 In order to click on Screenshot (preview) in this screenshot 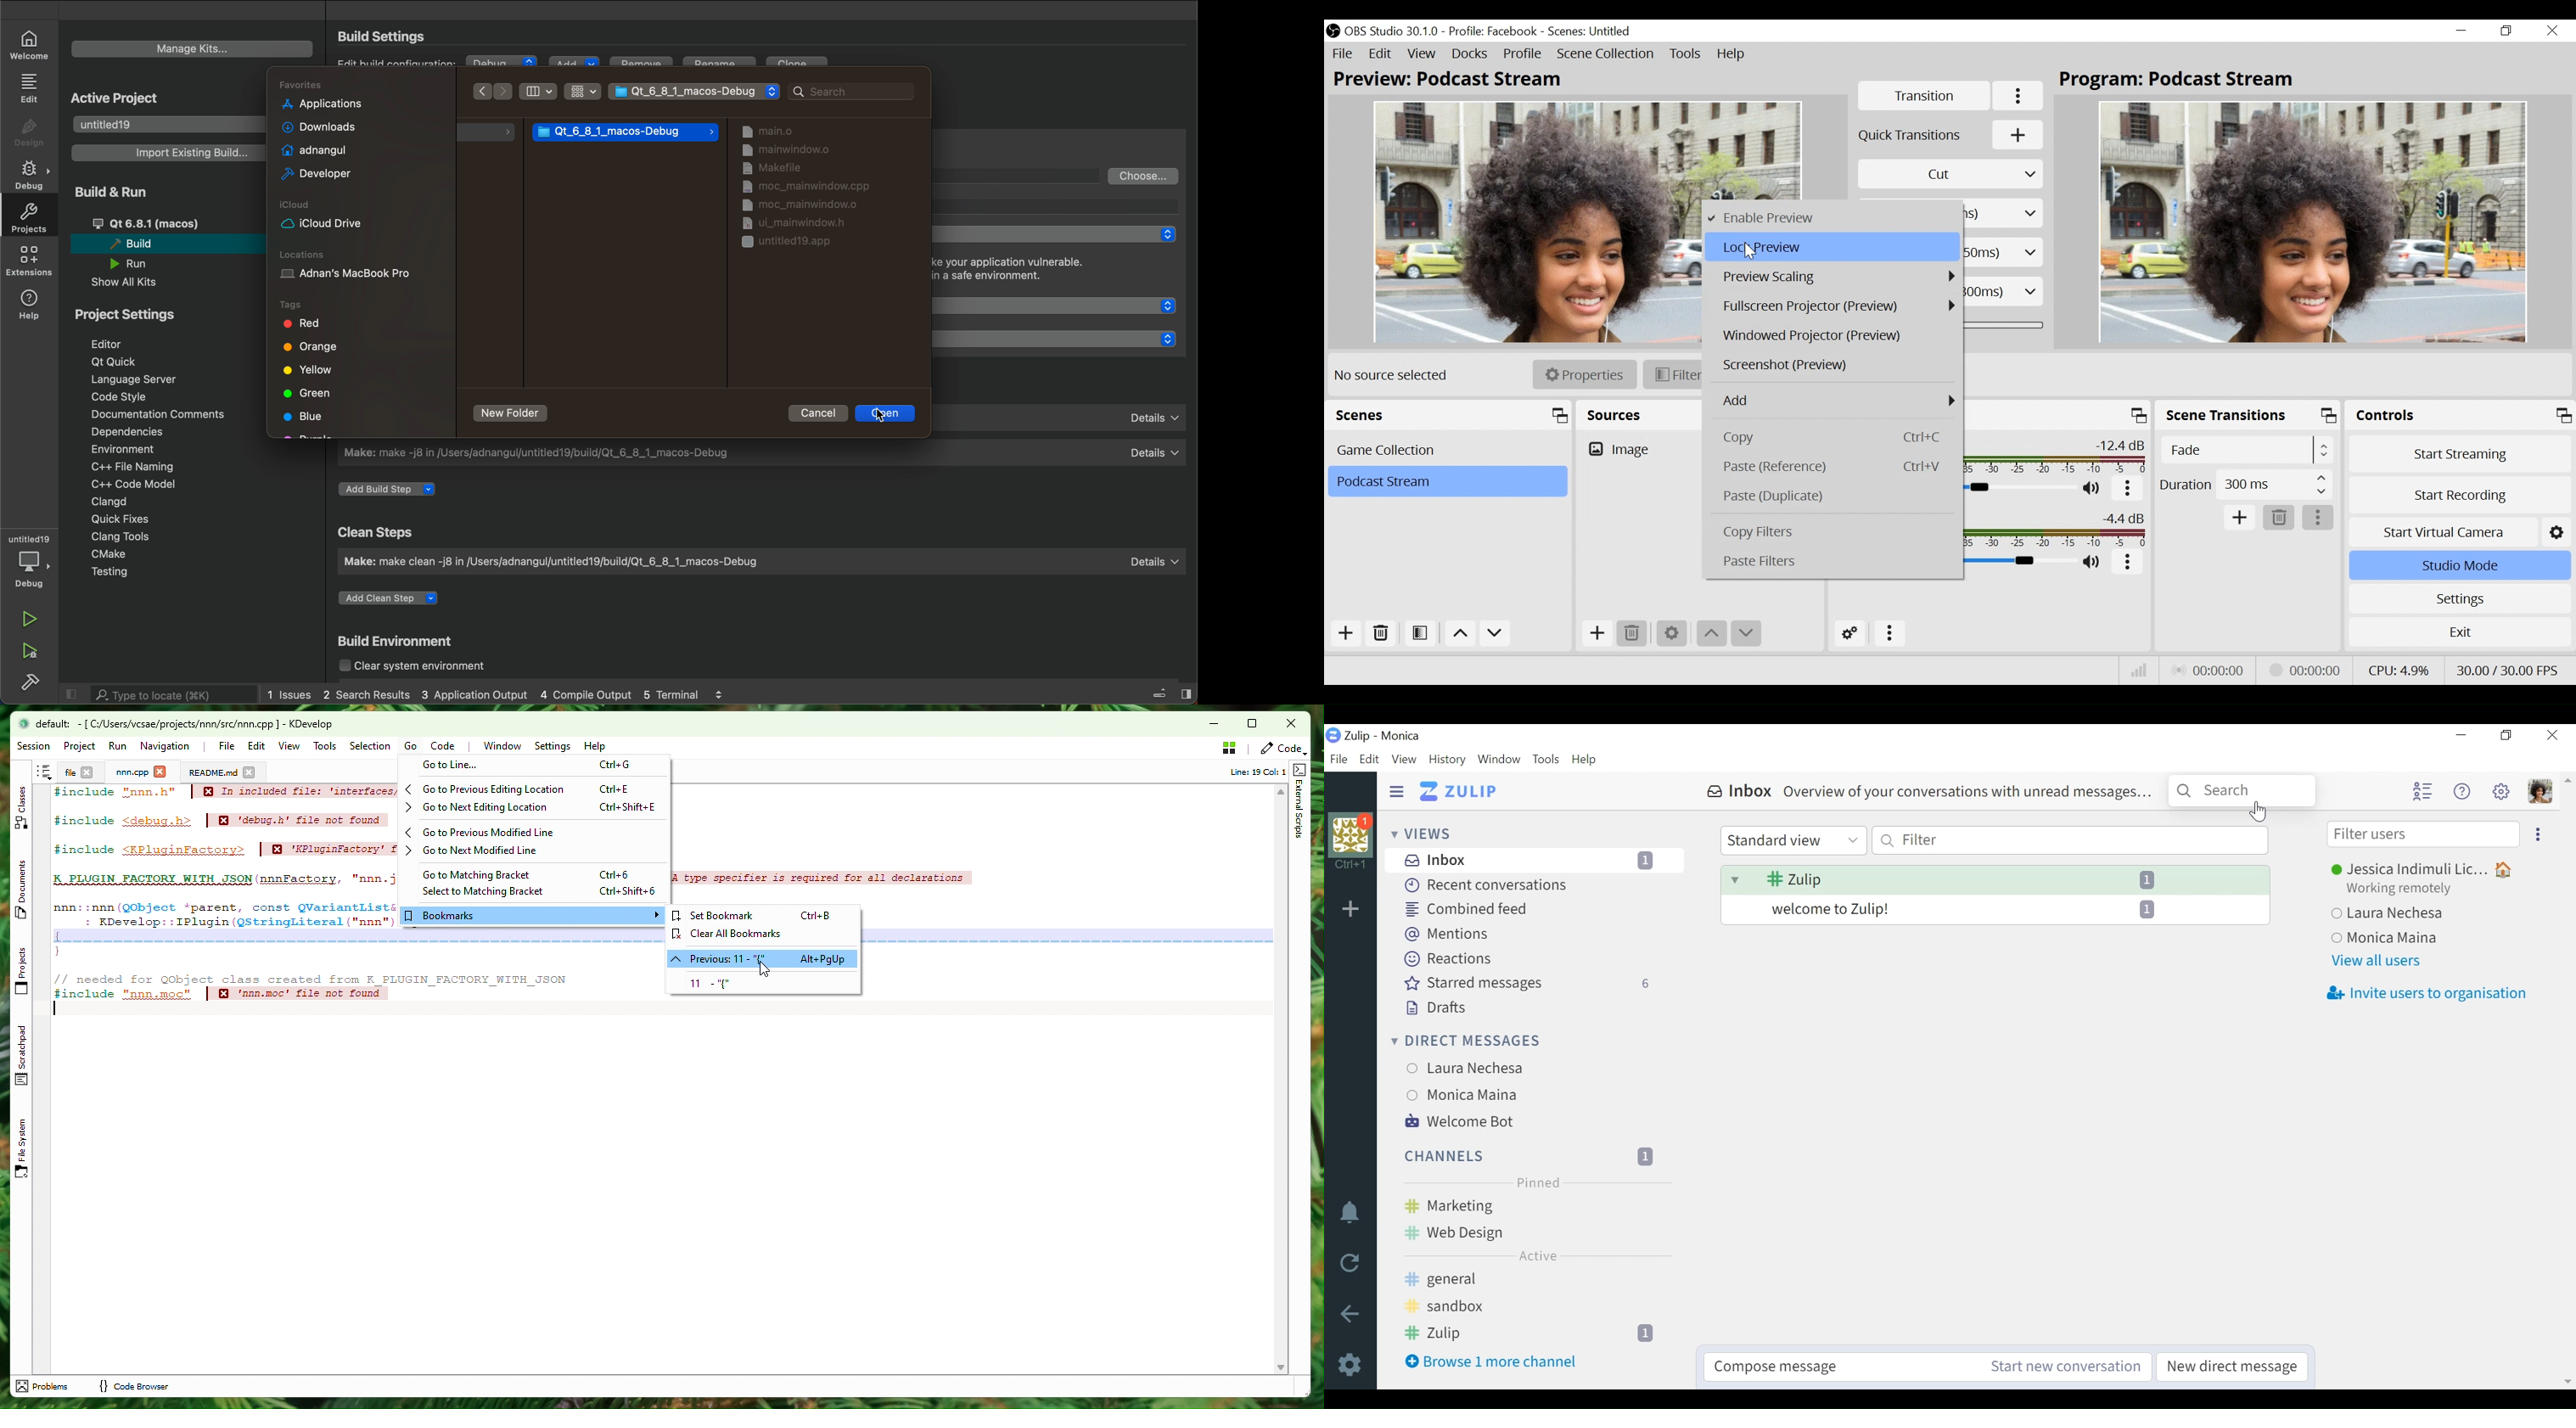, I will do `click(1834, 367)`.